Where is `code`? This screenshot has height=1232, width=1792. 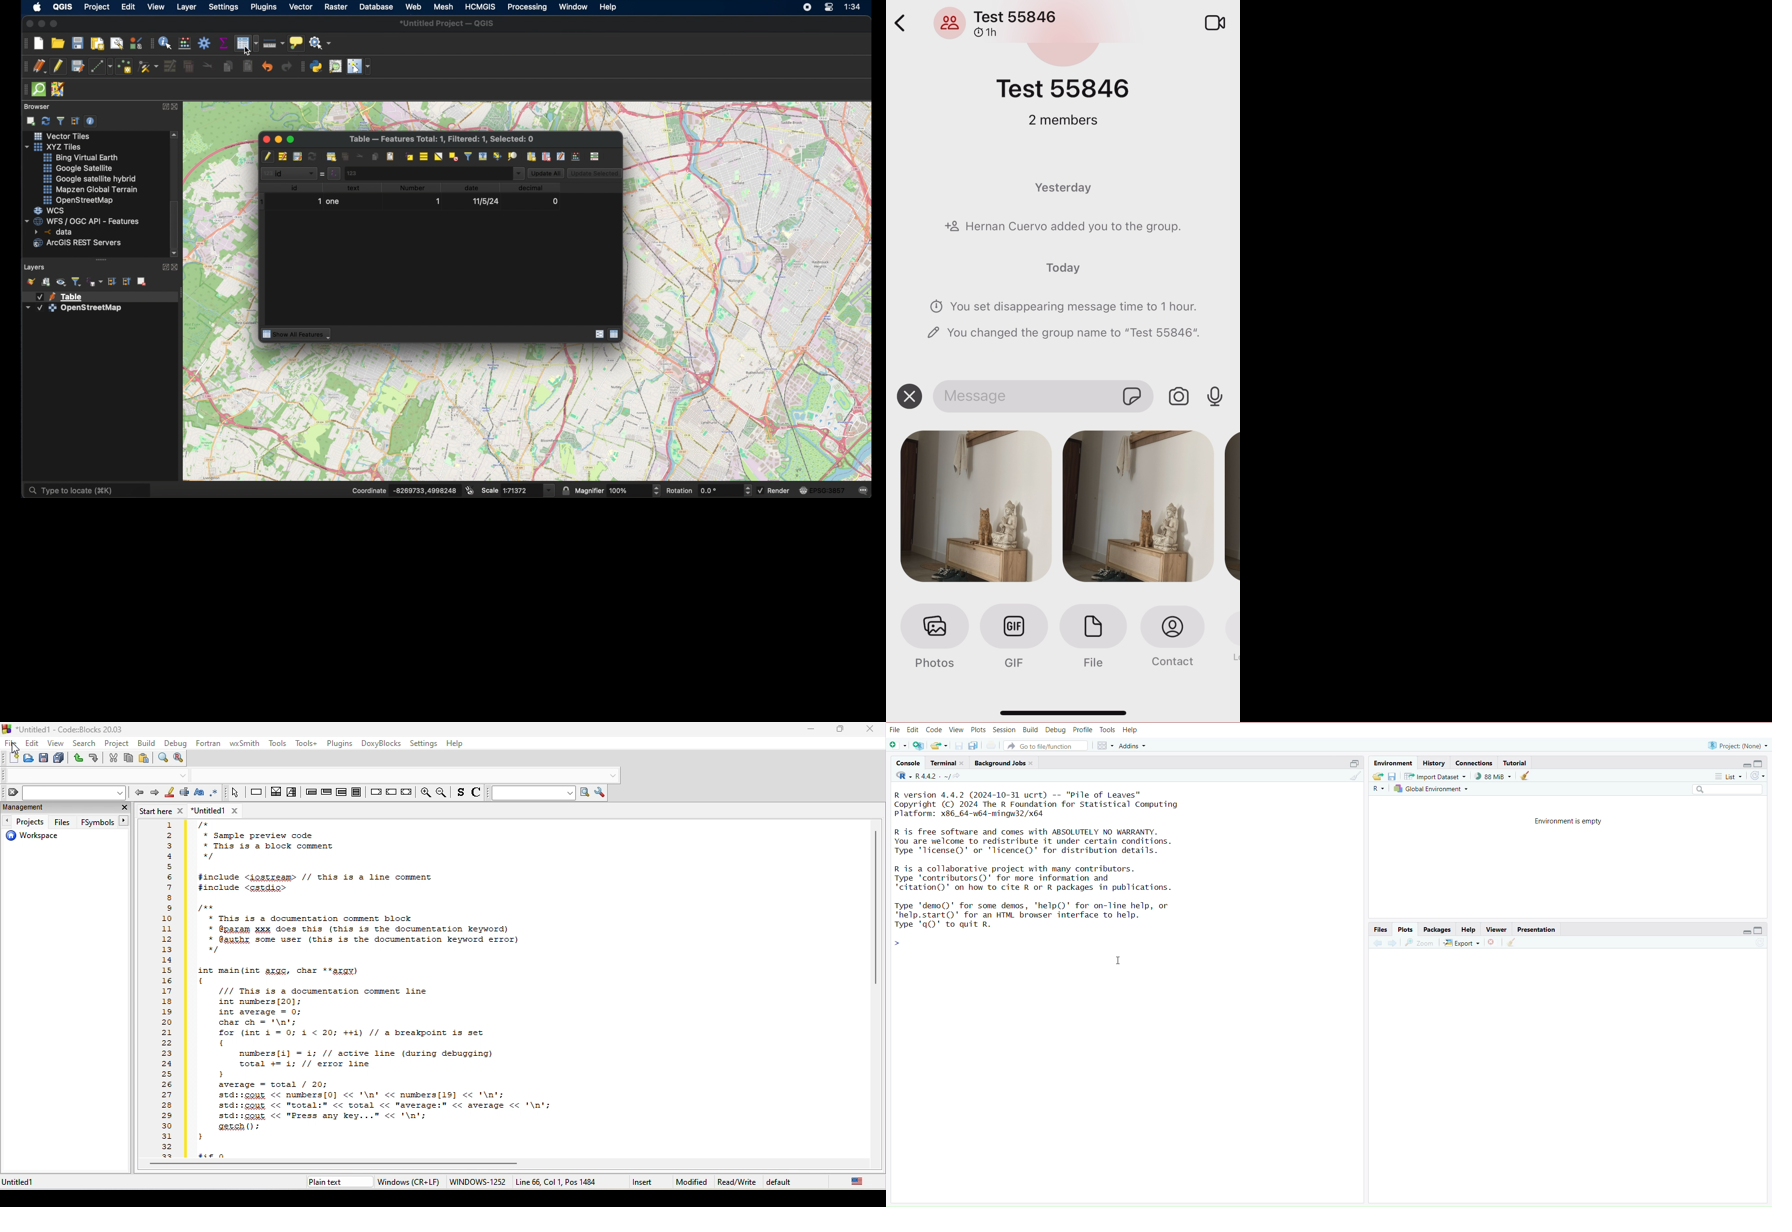
code is located at coordinates (934, 730).